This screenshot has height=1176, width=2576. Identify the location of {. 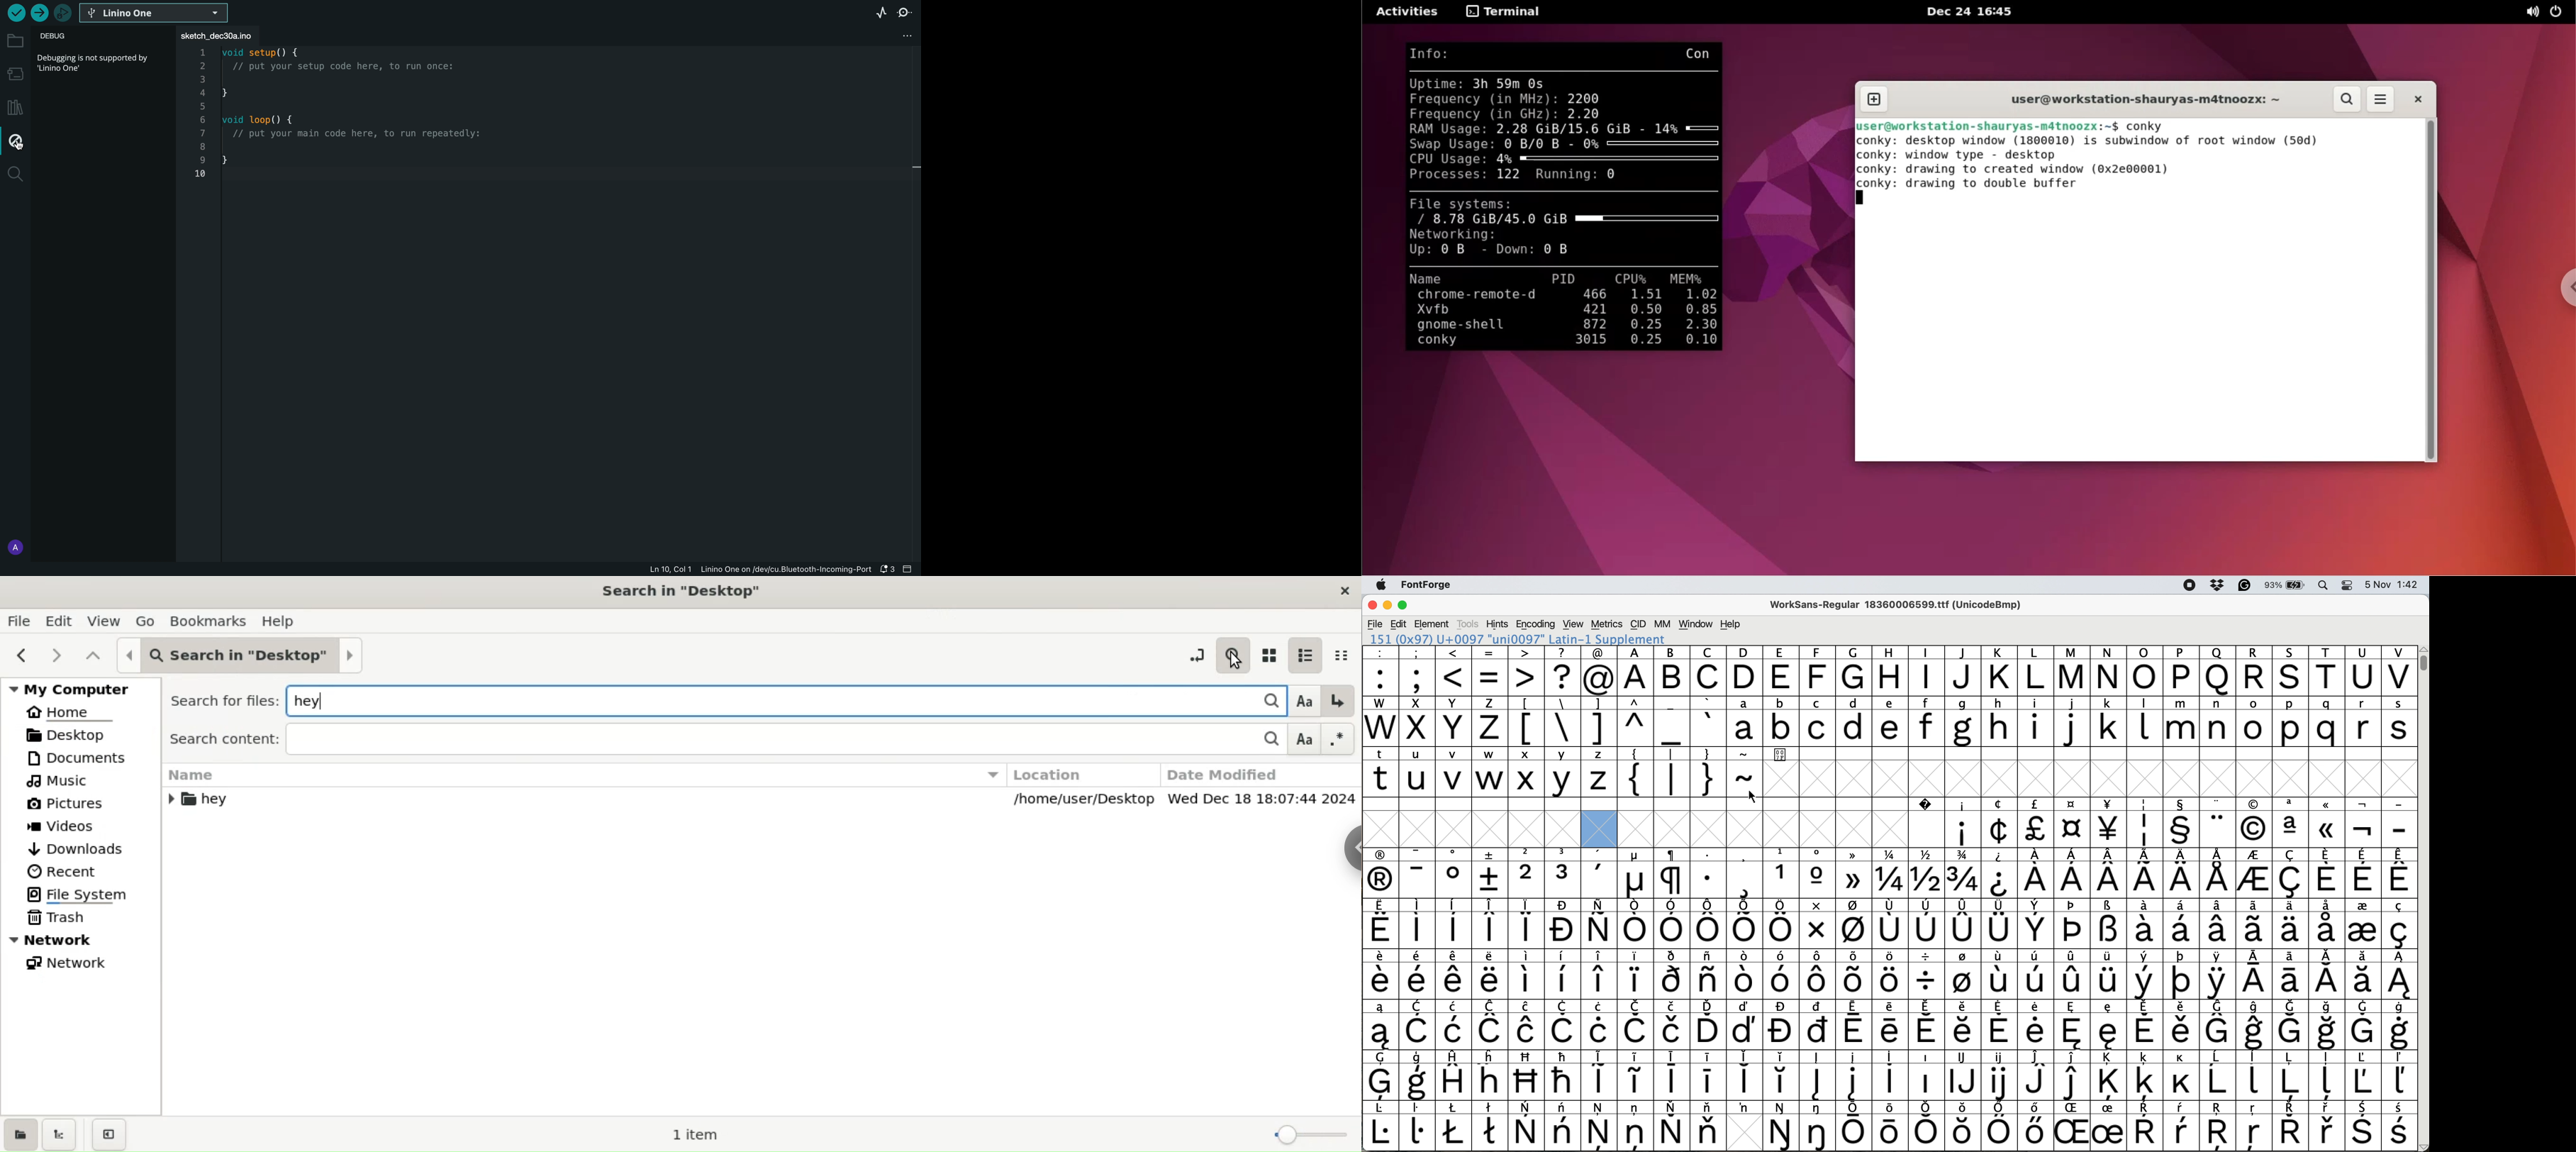
(1636, 772).